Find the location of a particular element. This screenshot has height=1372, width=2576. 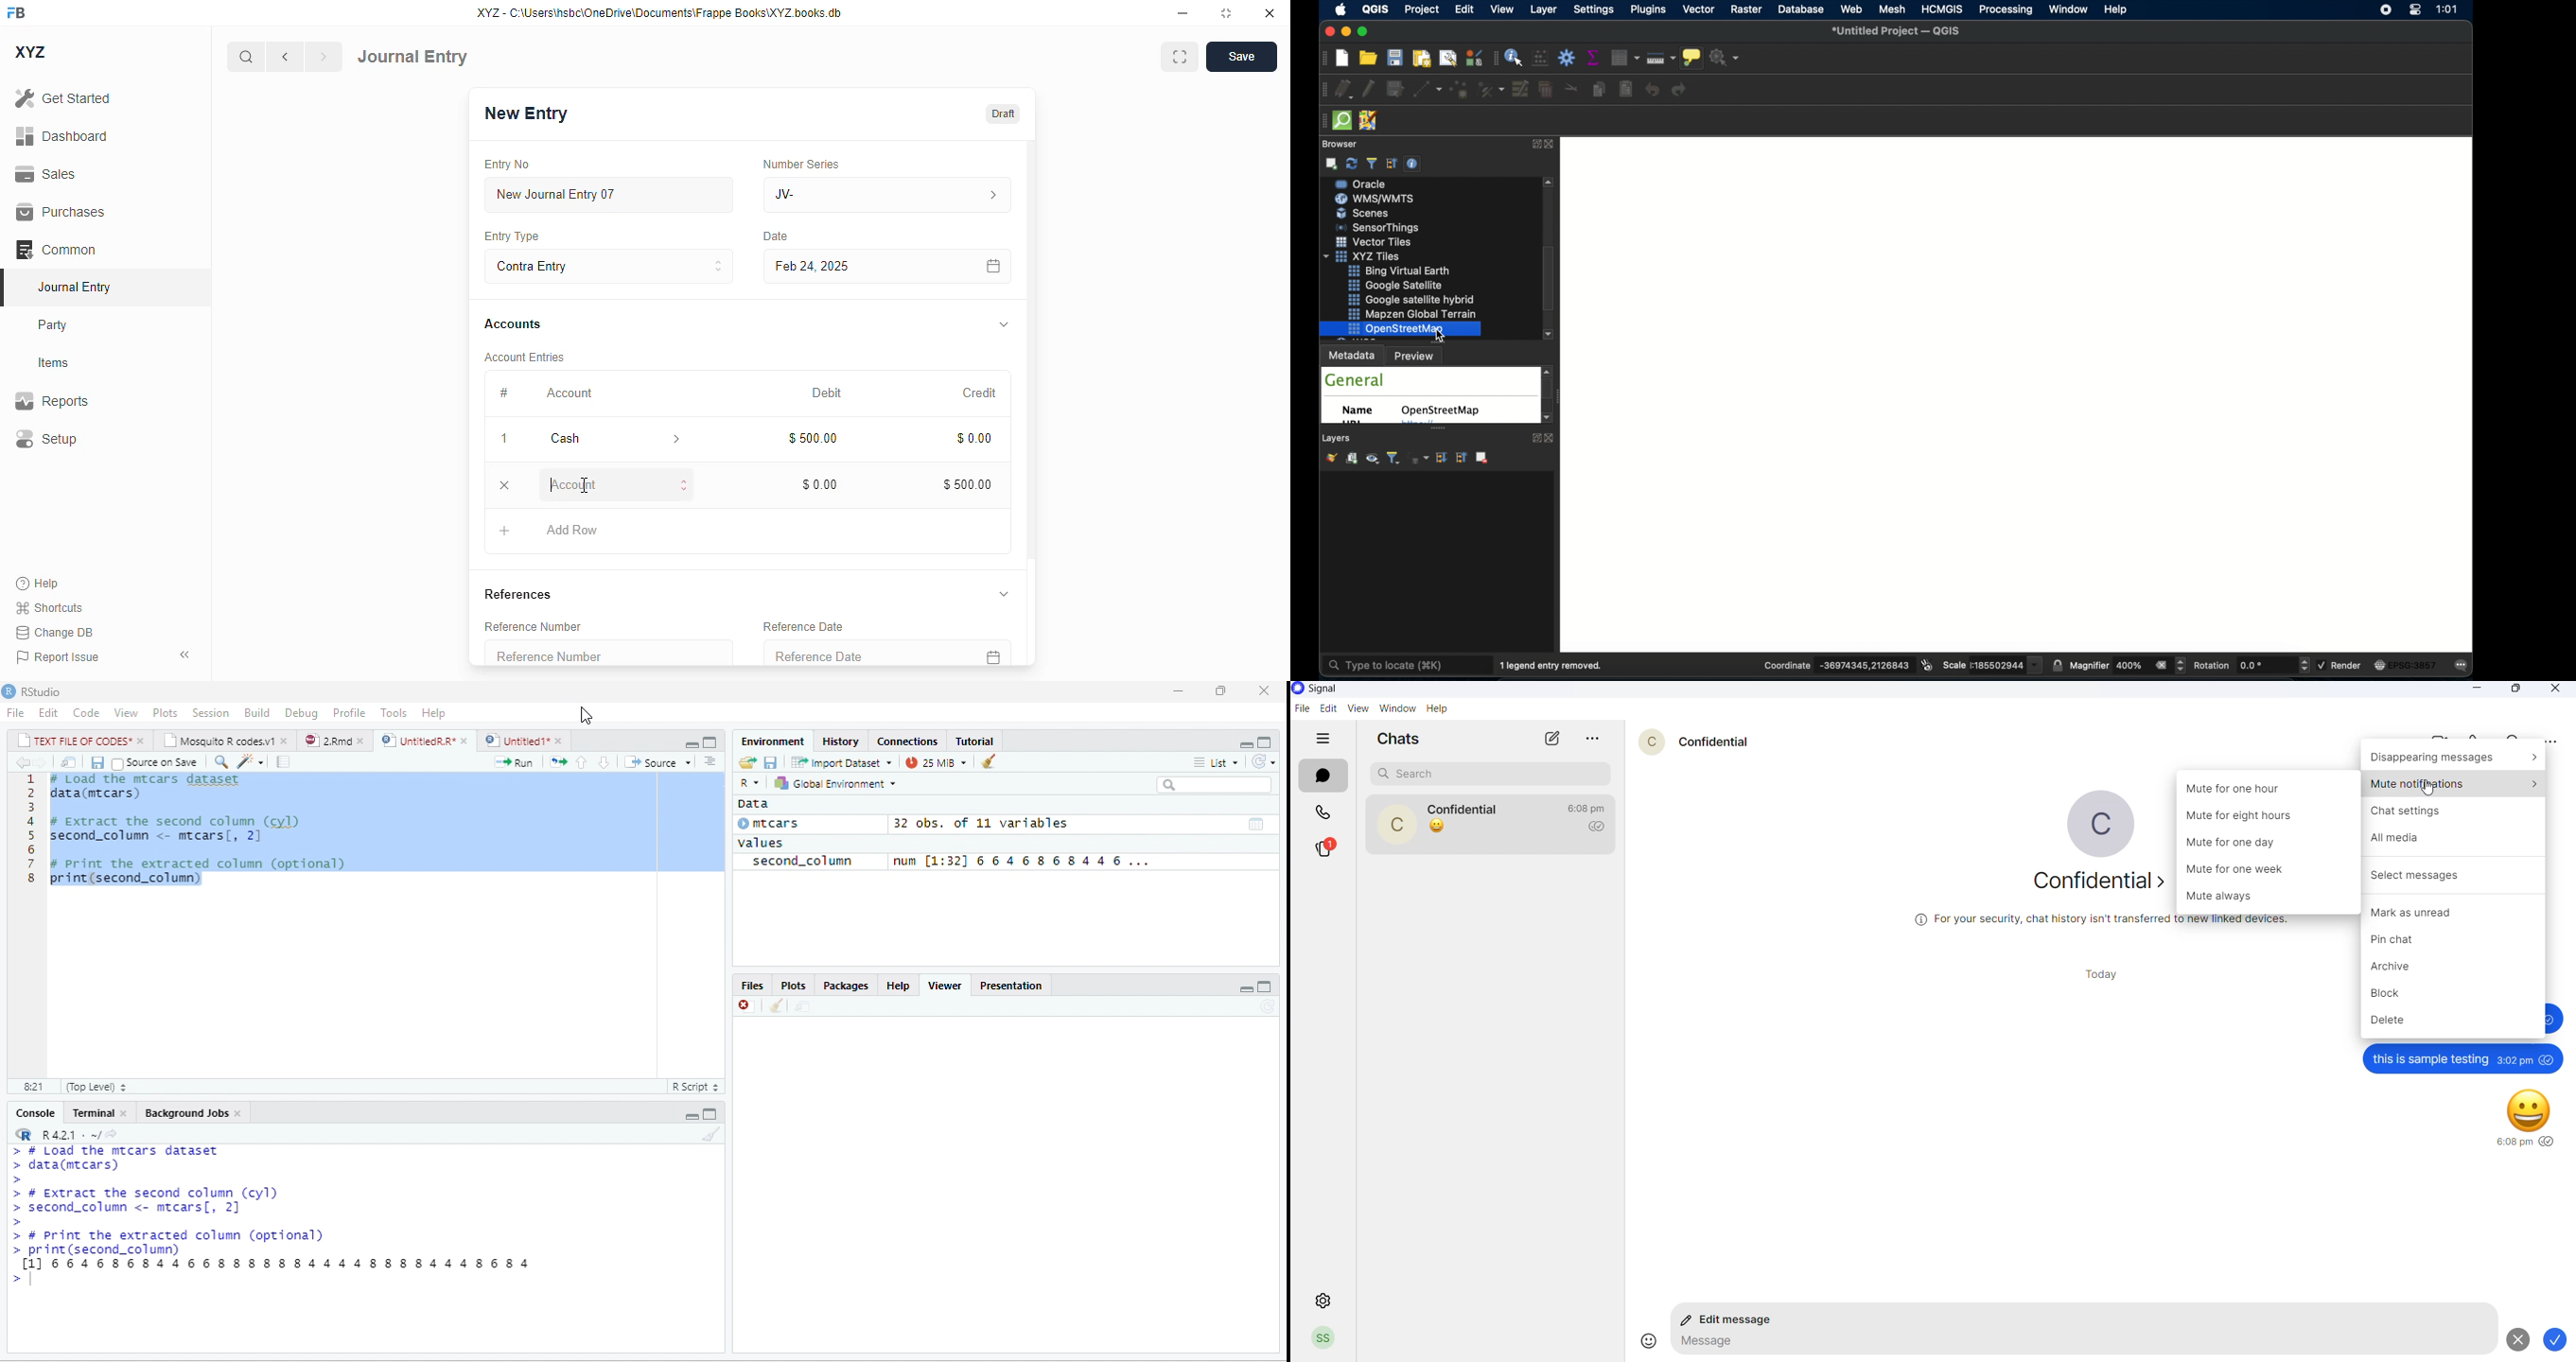

list is located at coordinates (1218, 763).